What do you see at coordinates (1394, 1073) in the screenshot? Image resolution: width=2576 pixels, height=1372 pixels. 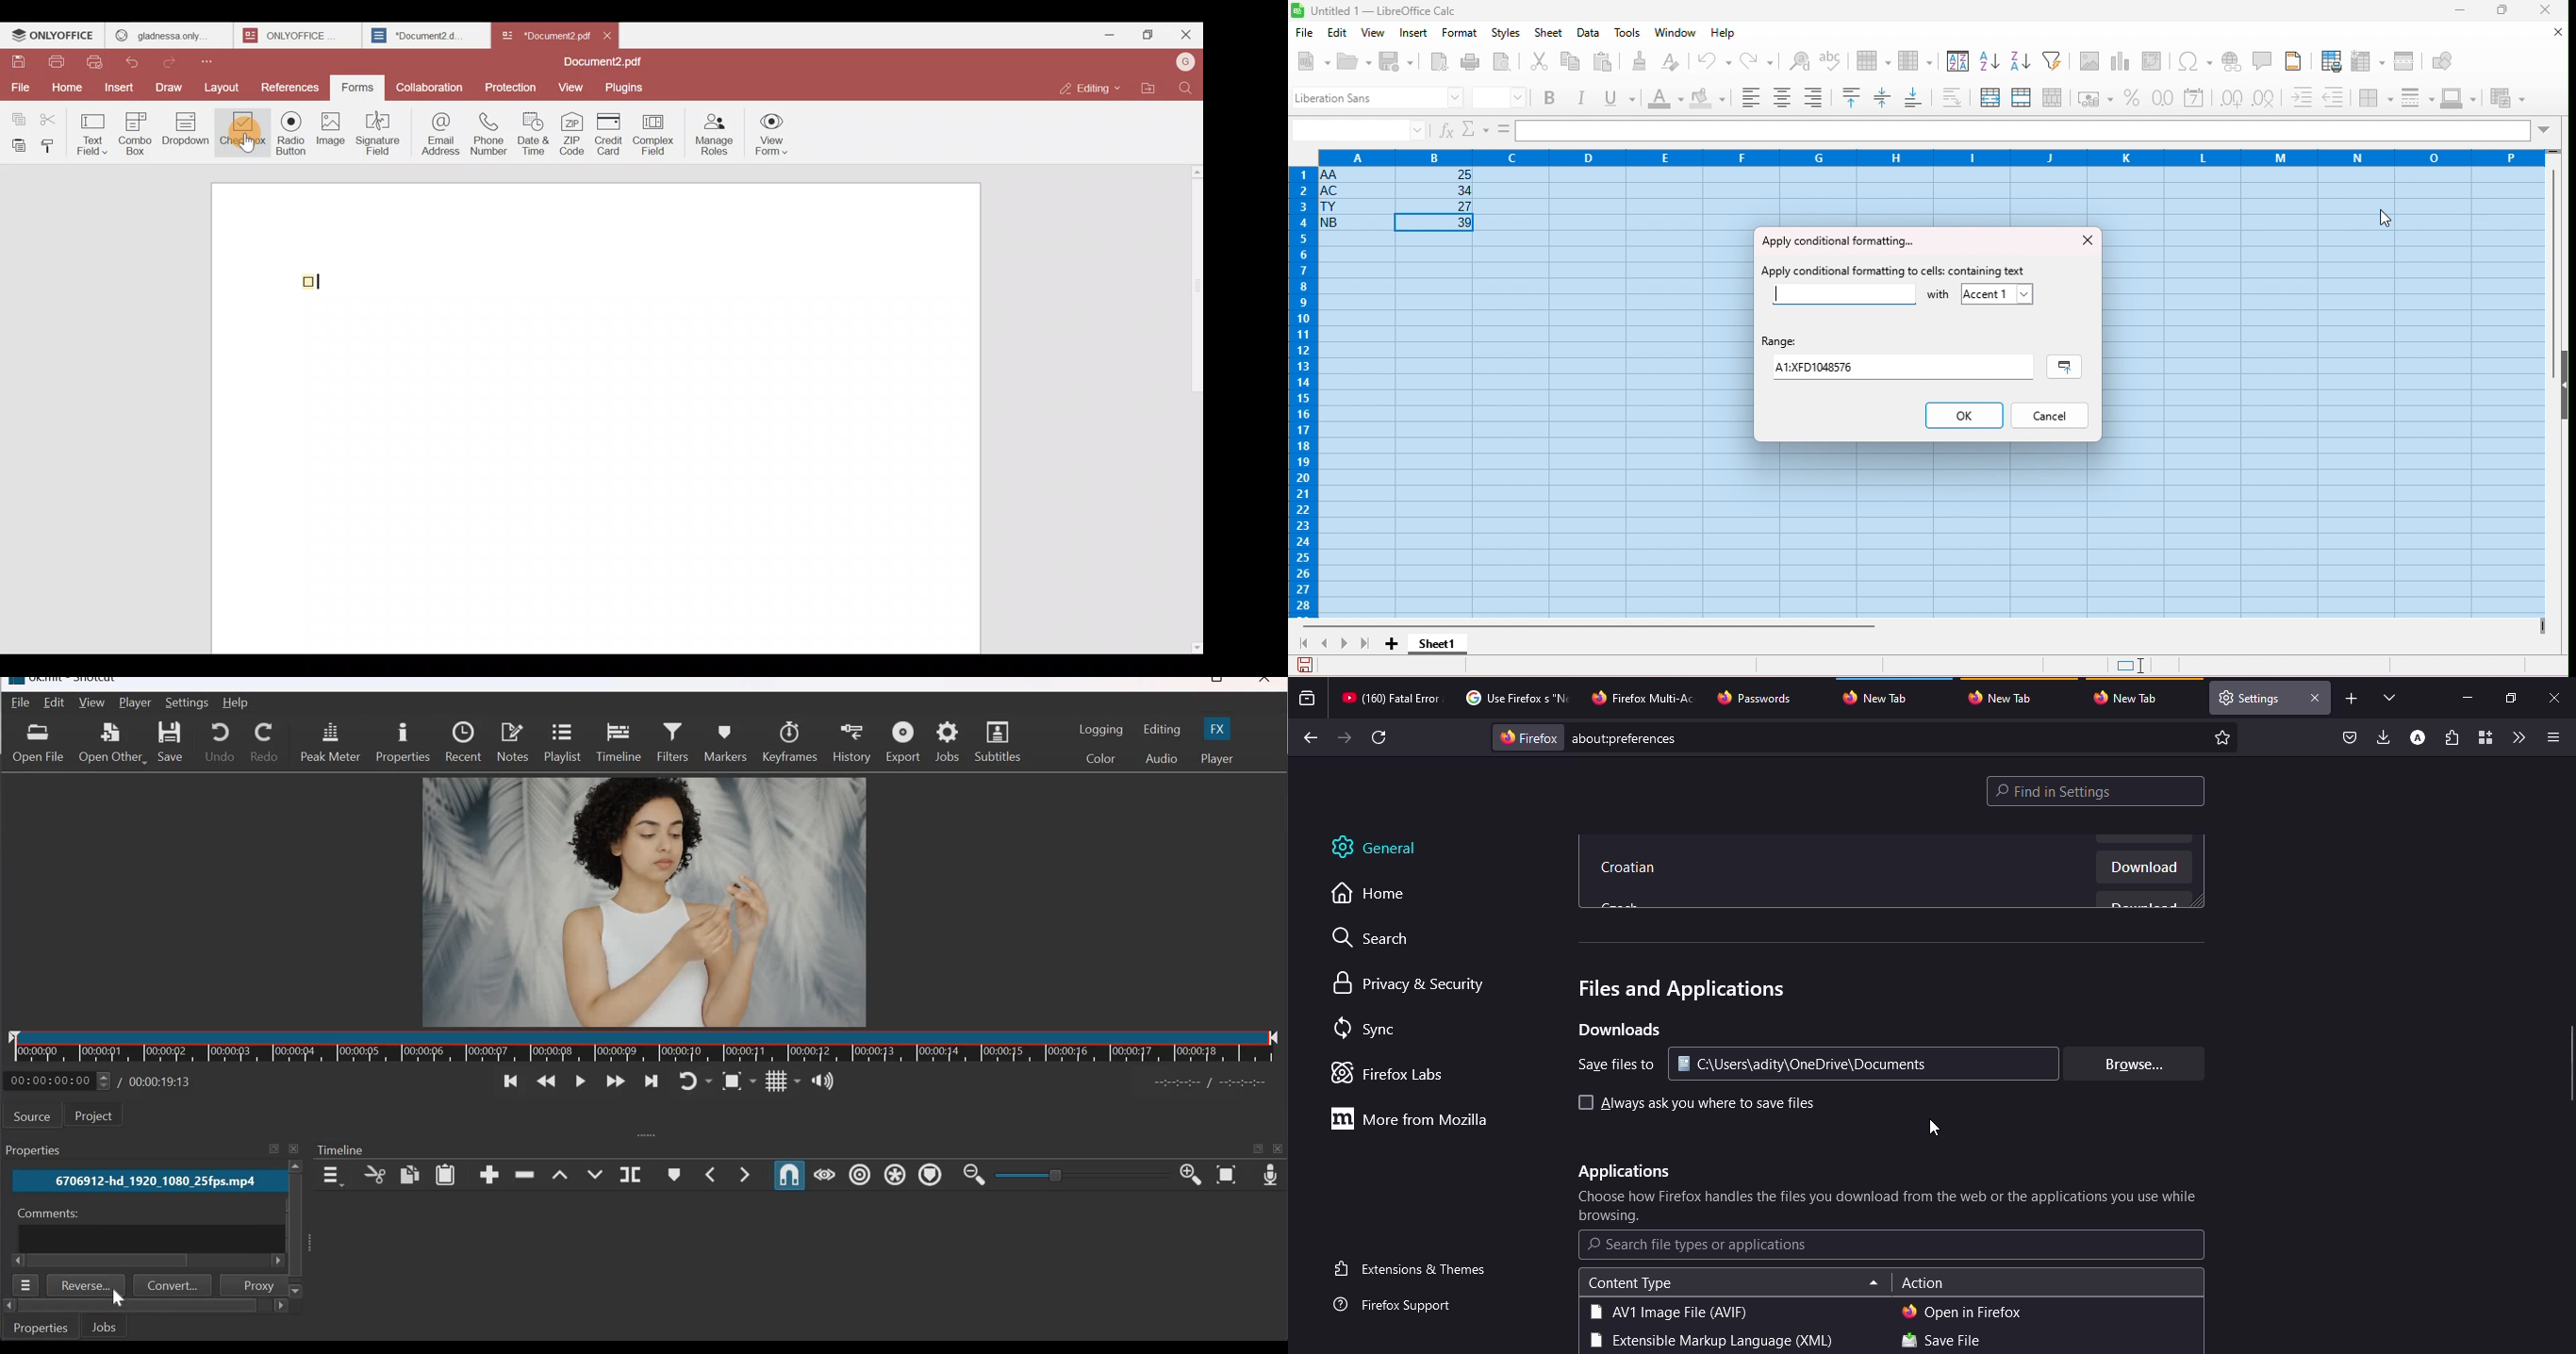 I see `firefox labs` at bounding box center [1394, 1073].